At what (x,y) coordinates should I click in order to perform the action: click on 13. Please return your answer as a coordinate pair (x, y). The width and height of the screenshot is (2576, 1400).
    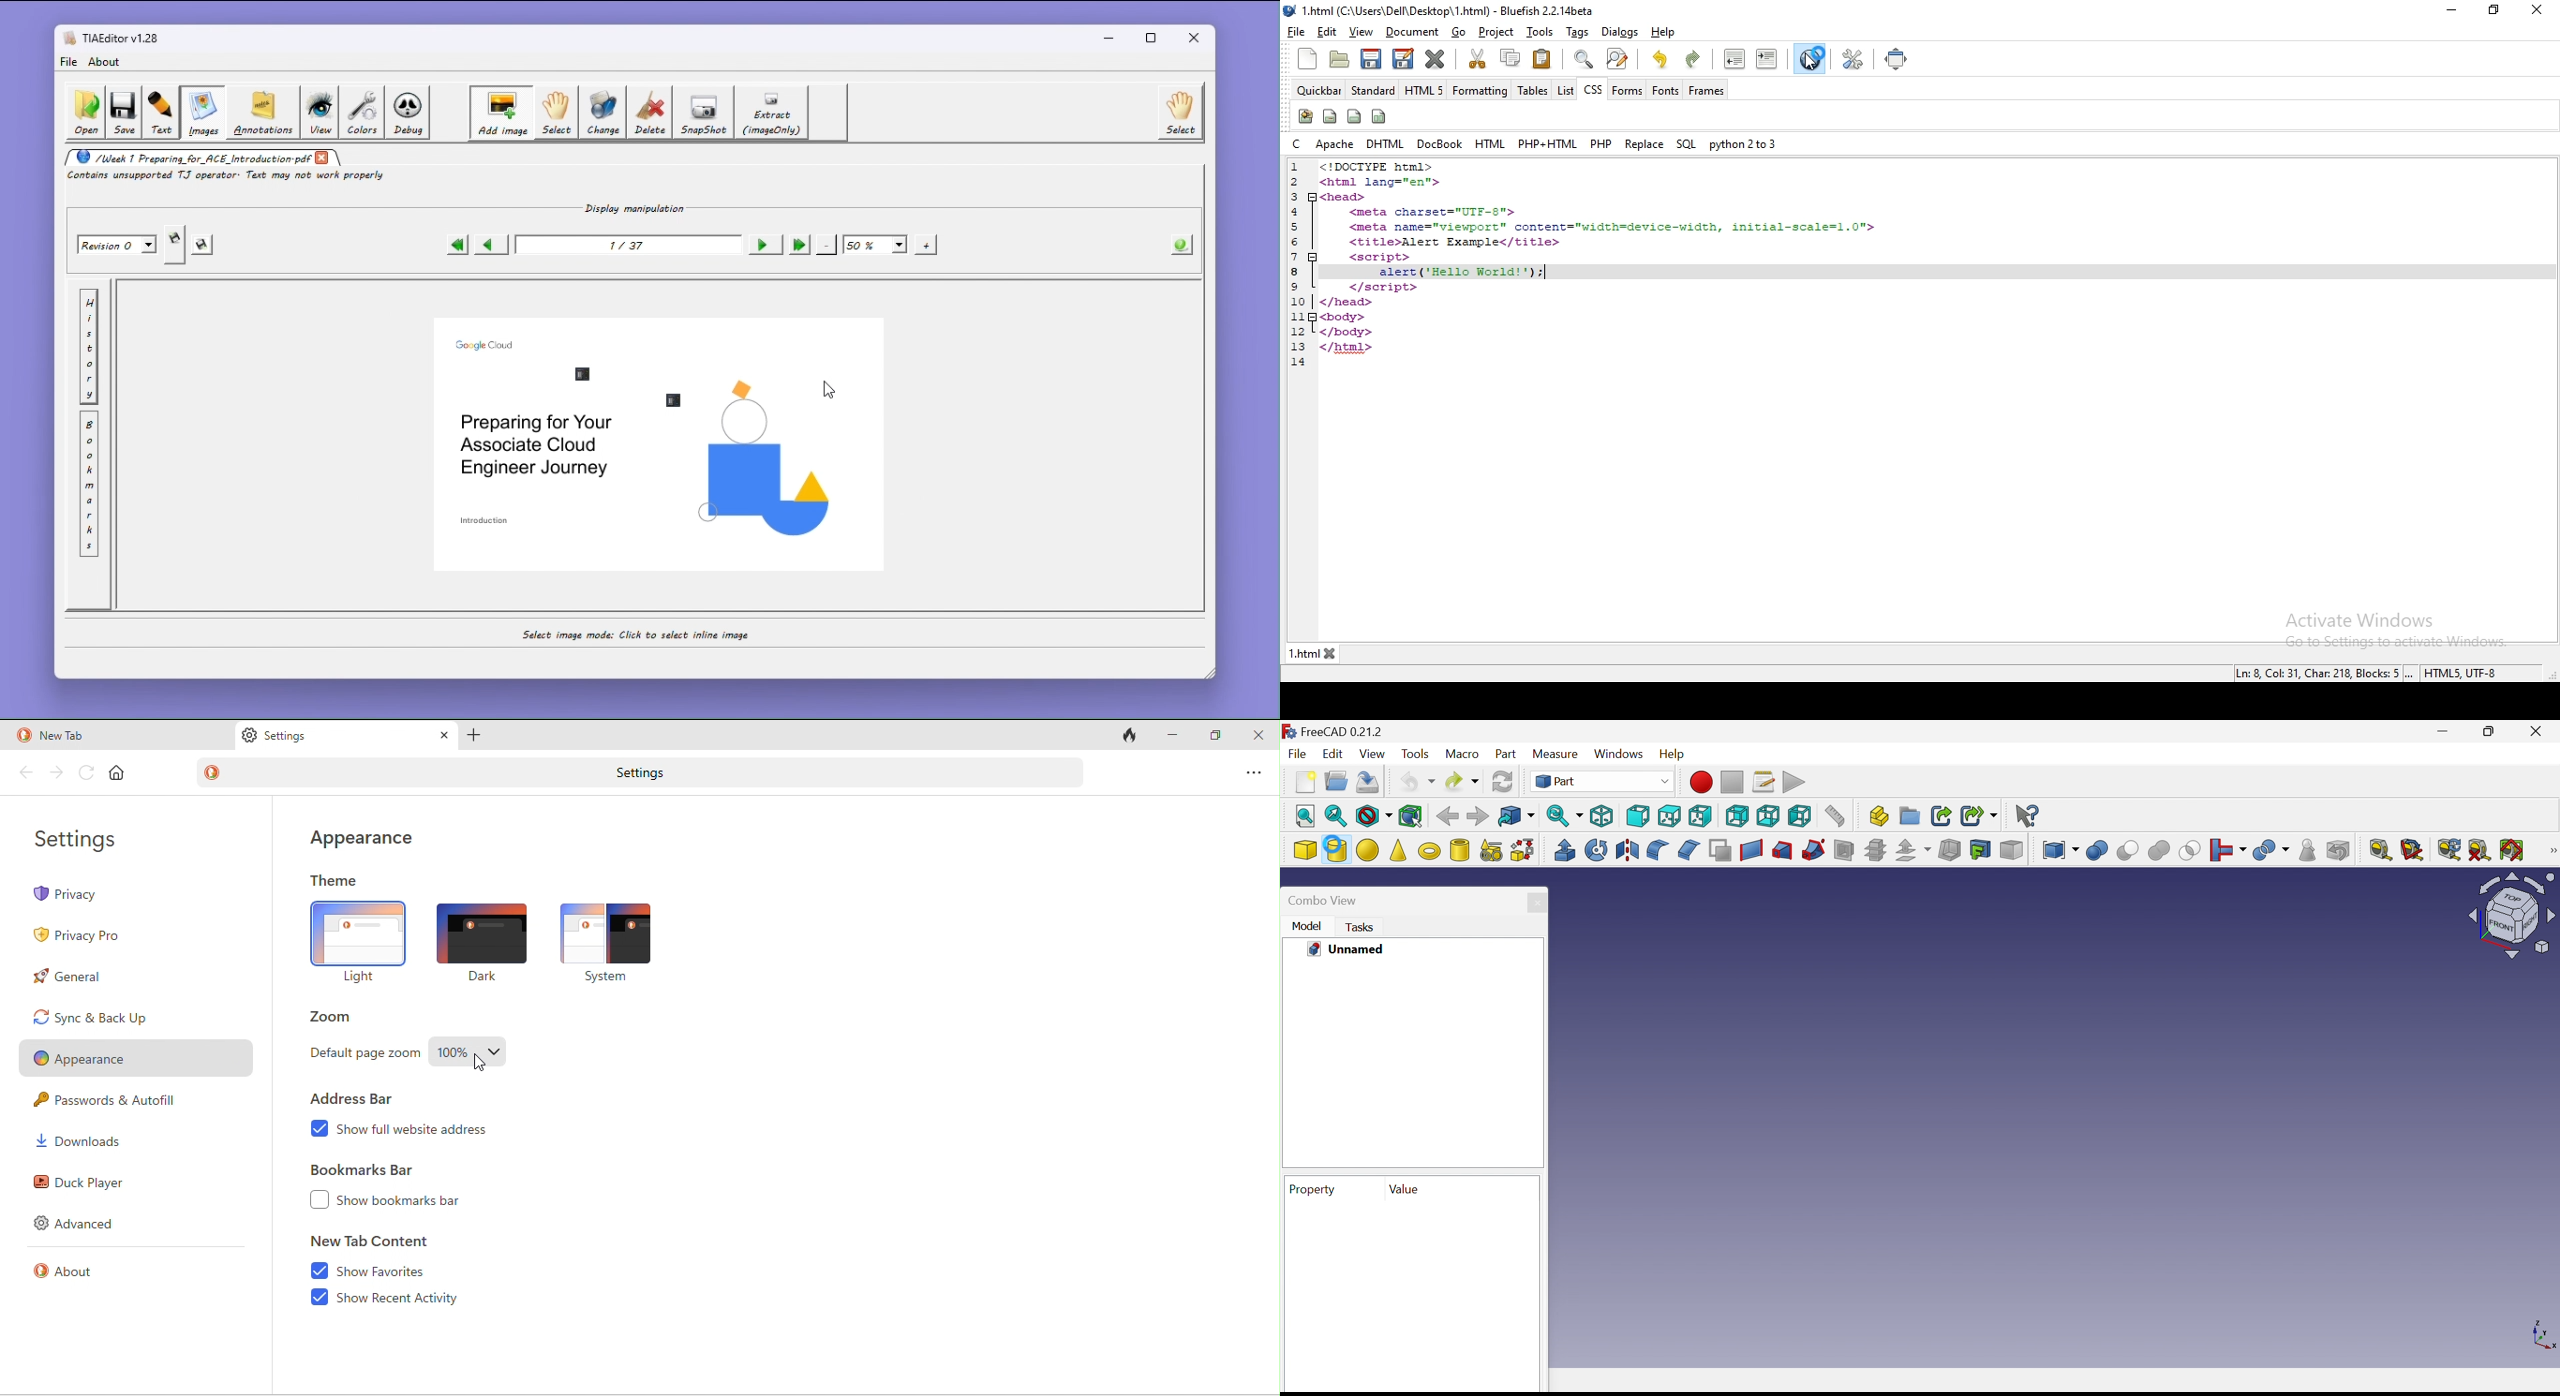
    Looking at the image, I should click on (1298, 348).